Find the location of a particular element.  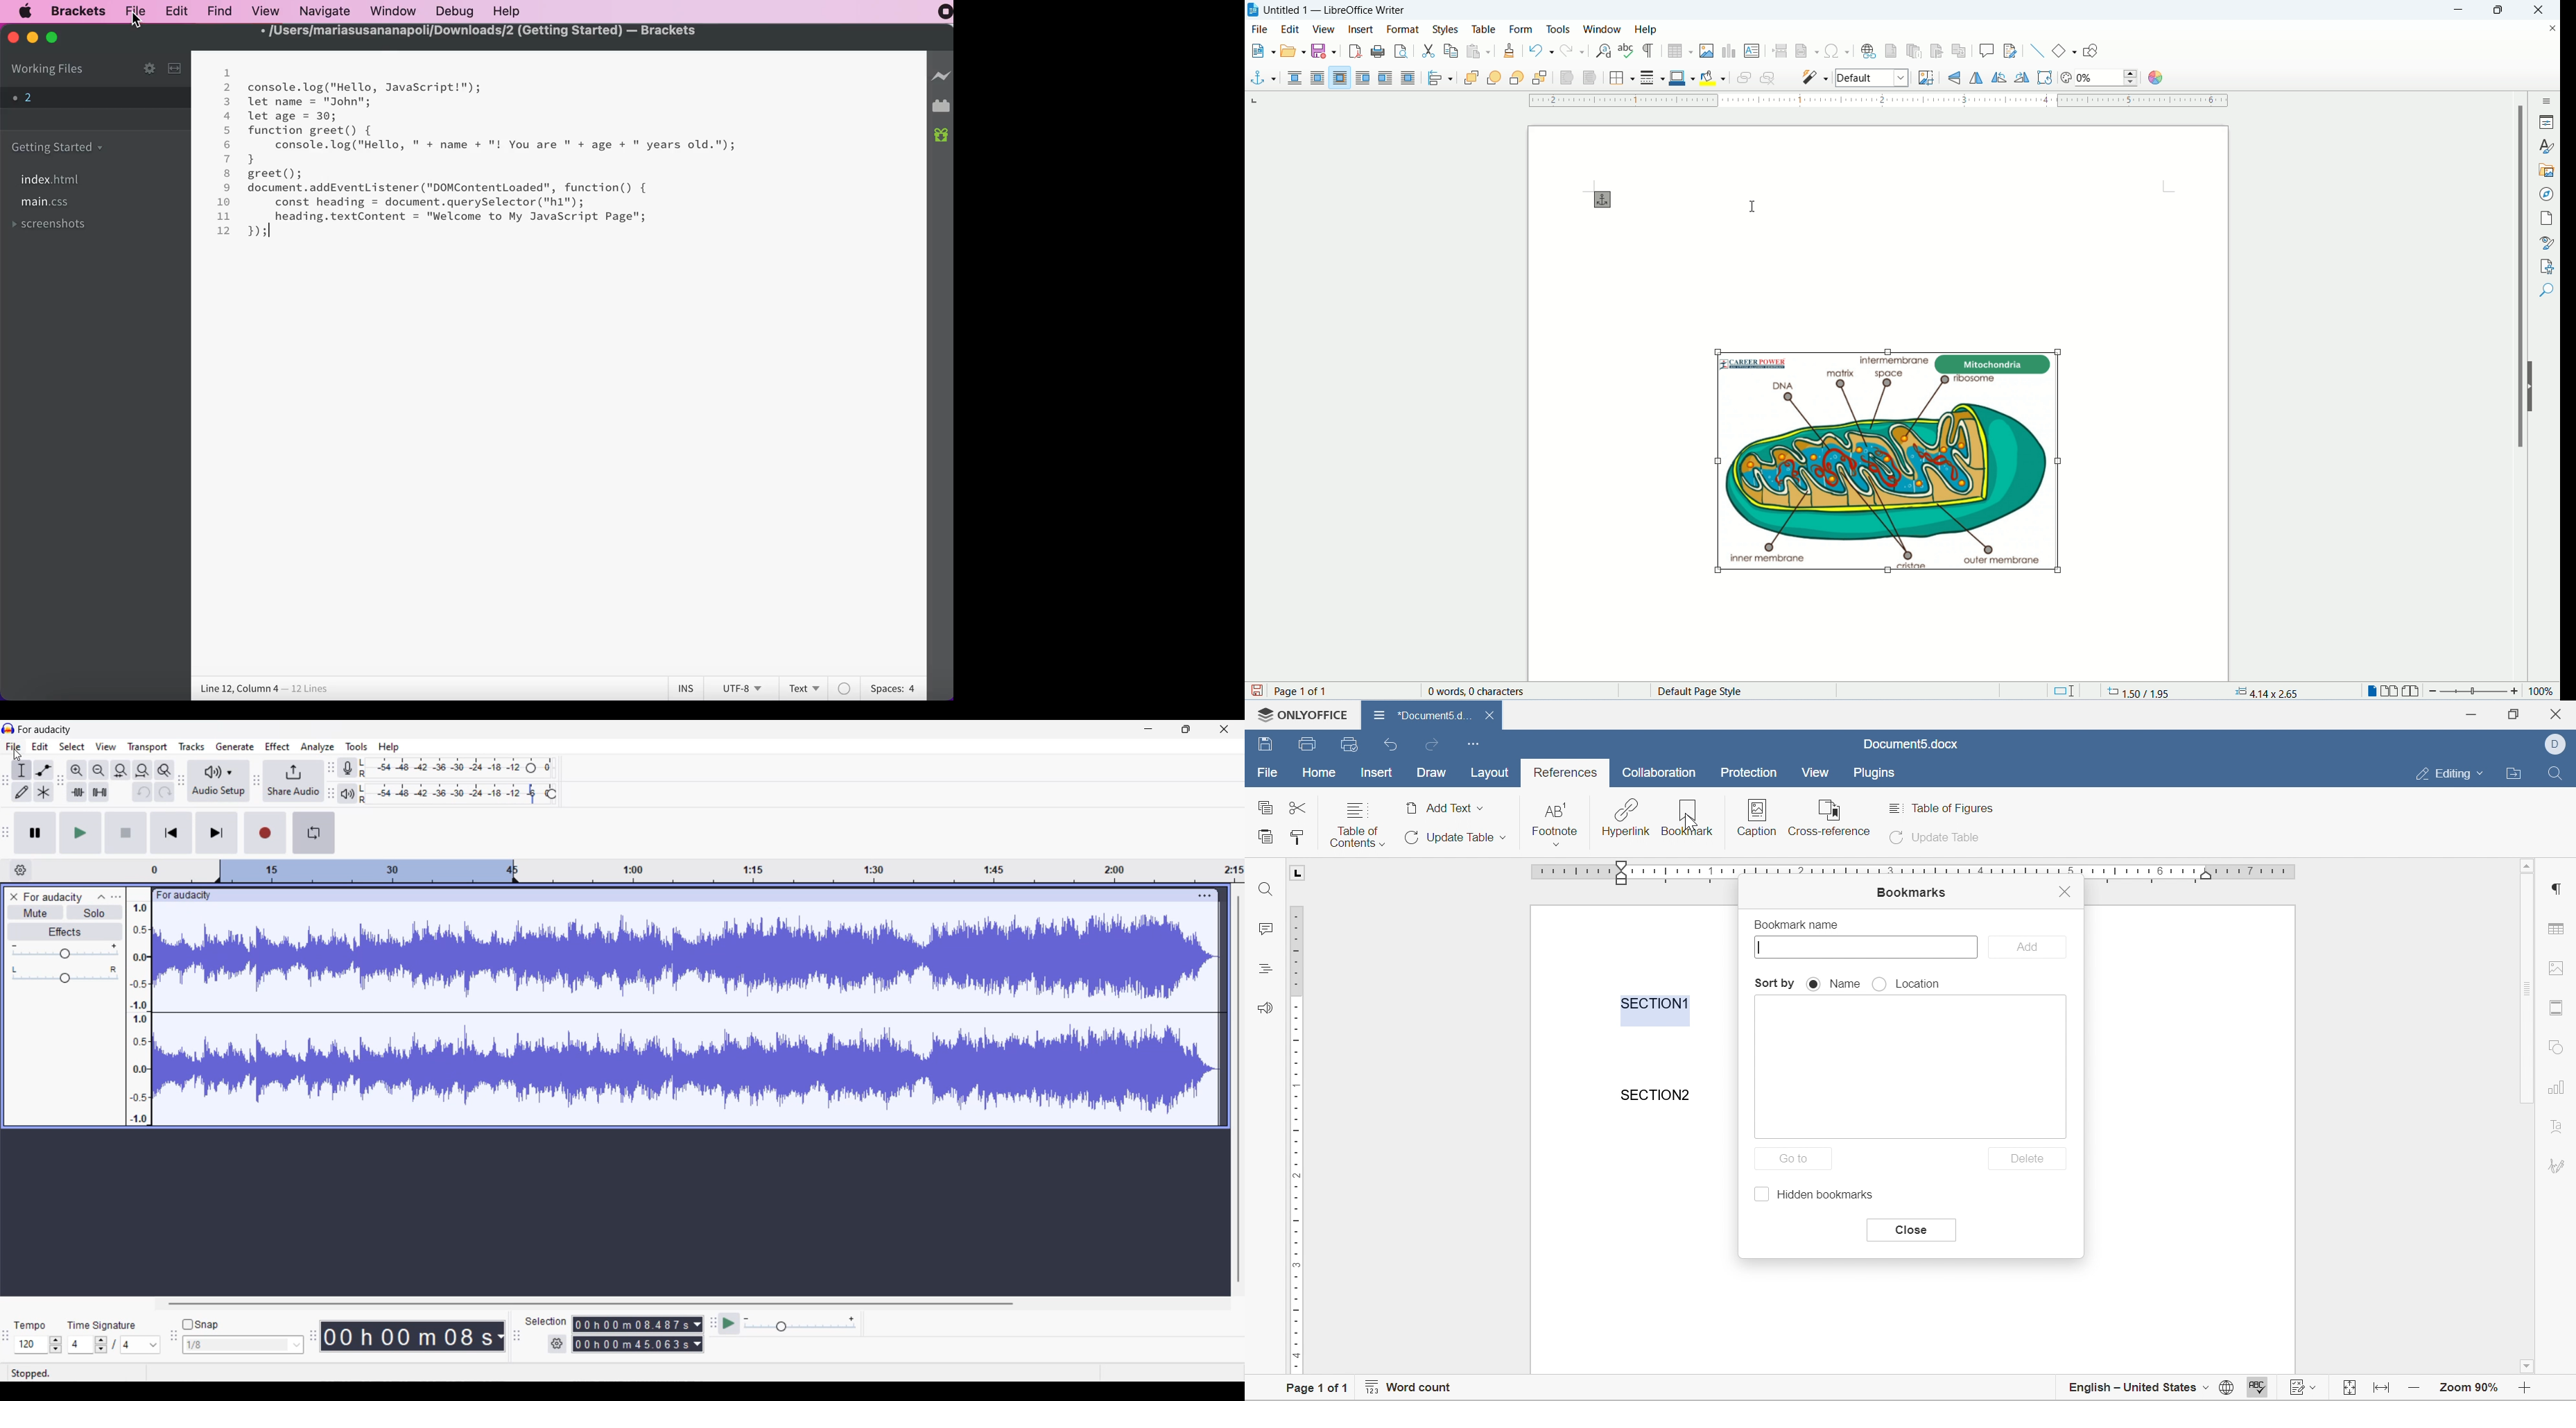

single page view is located at coordinates (2370, 692).